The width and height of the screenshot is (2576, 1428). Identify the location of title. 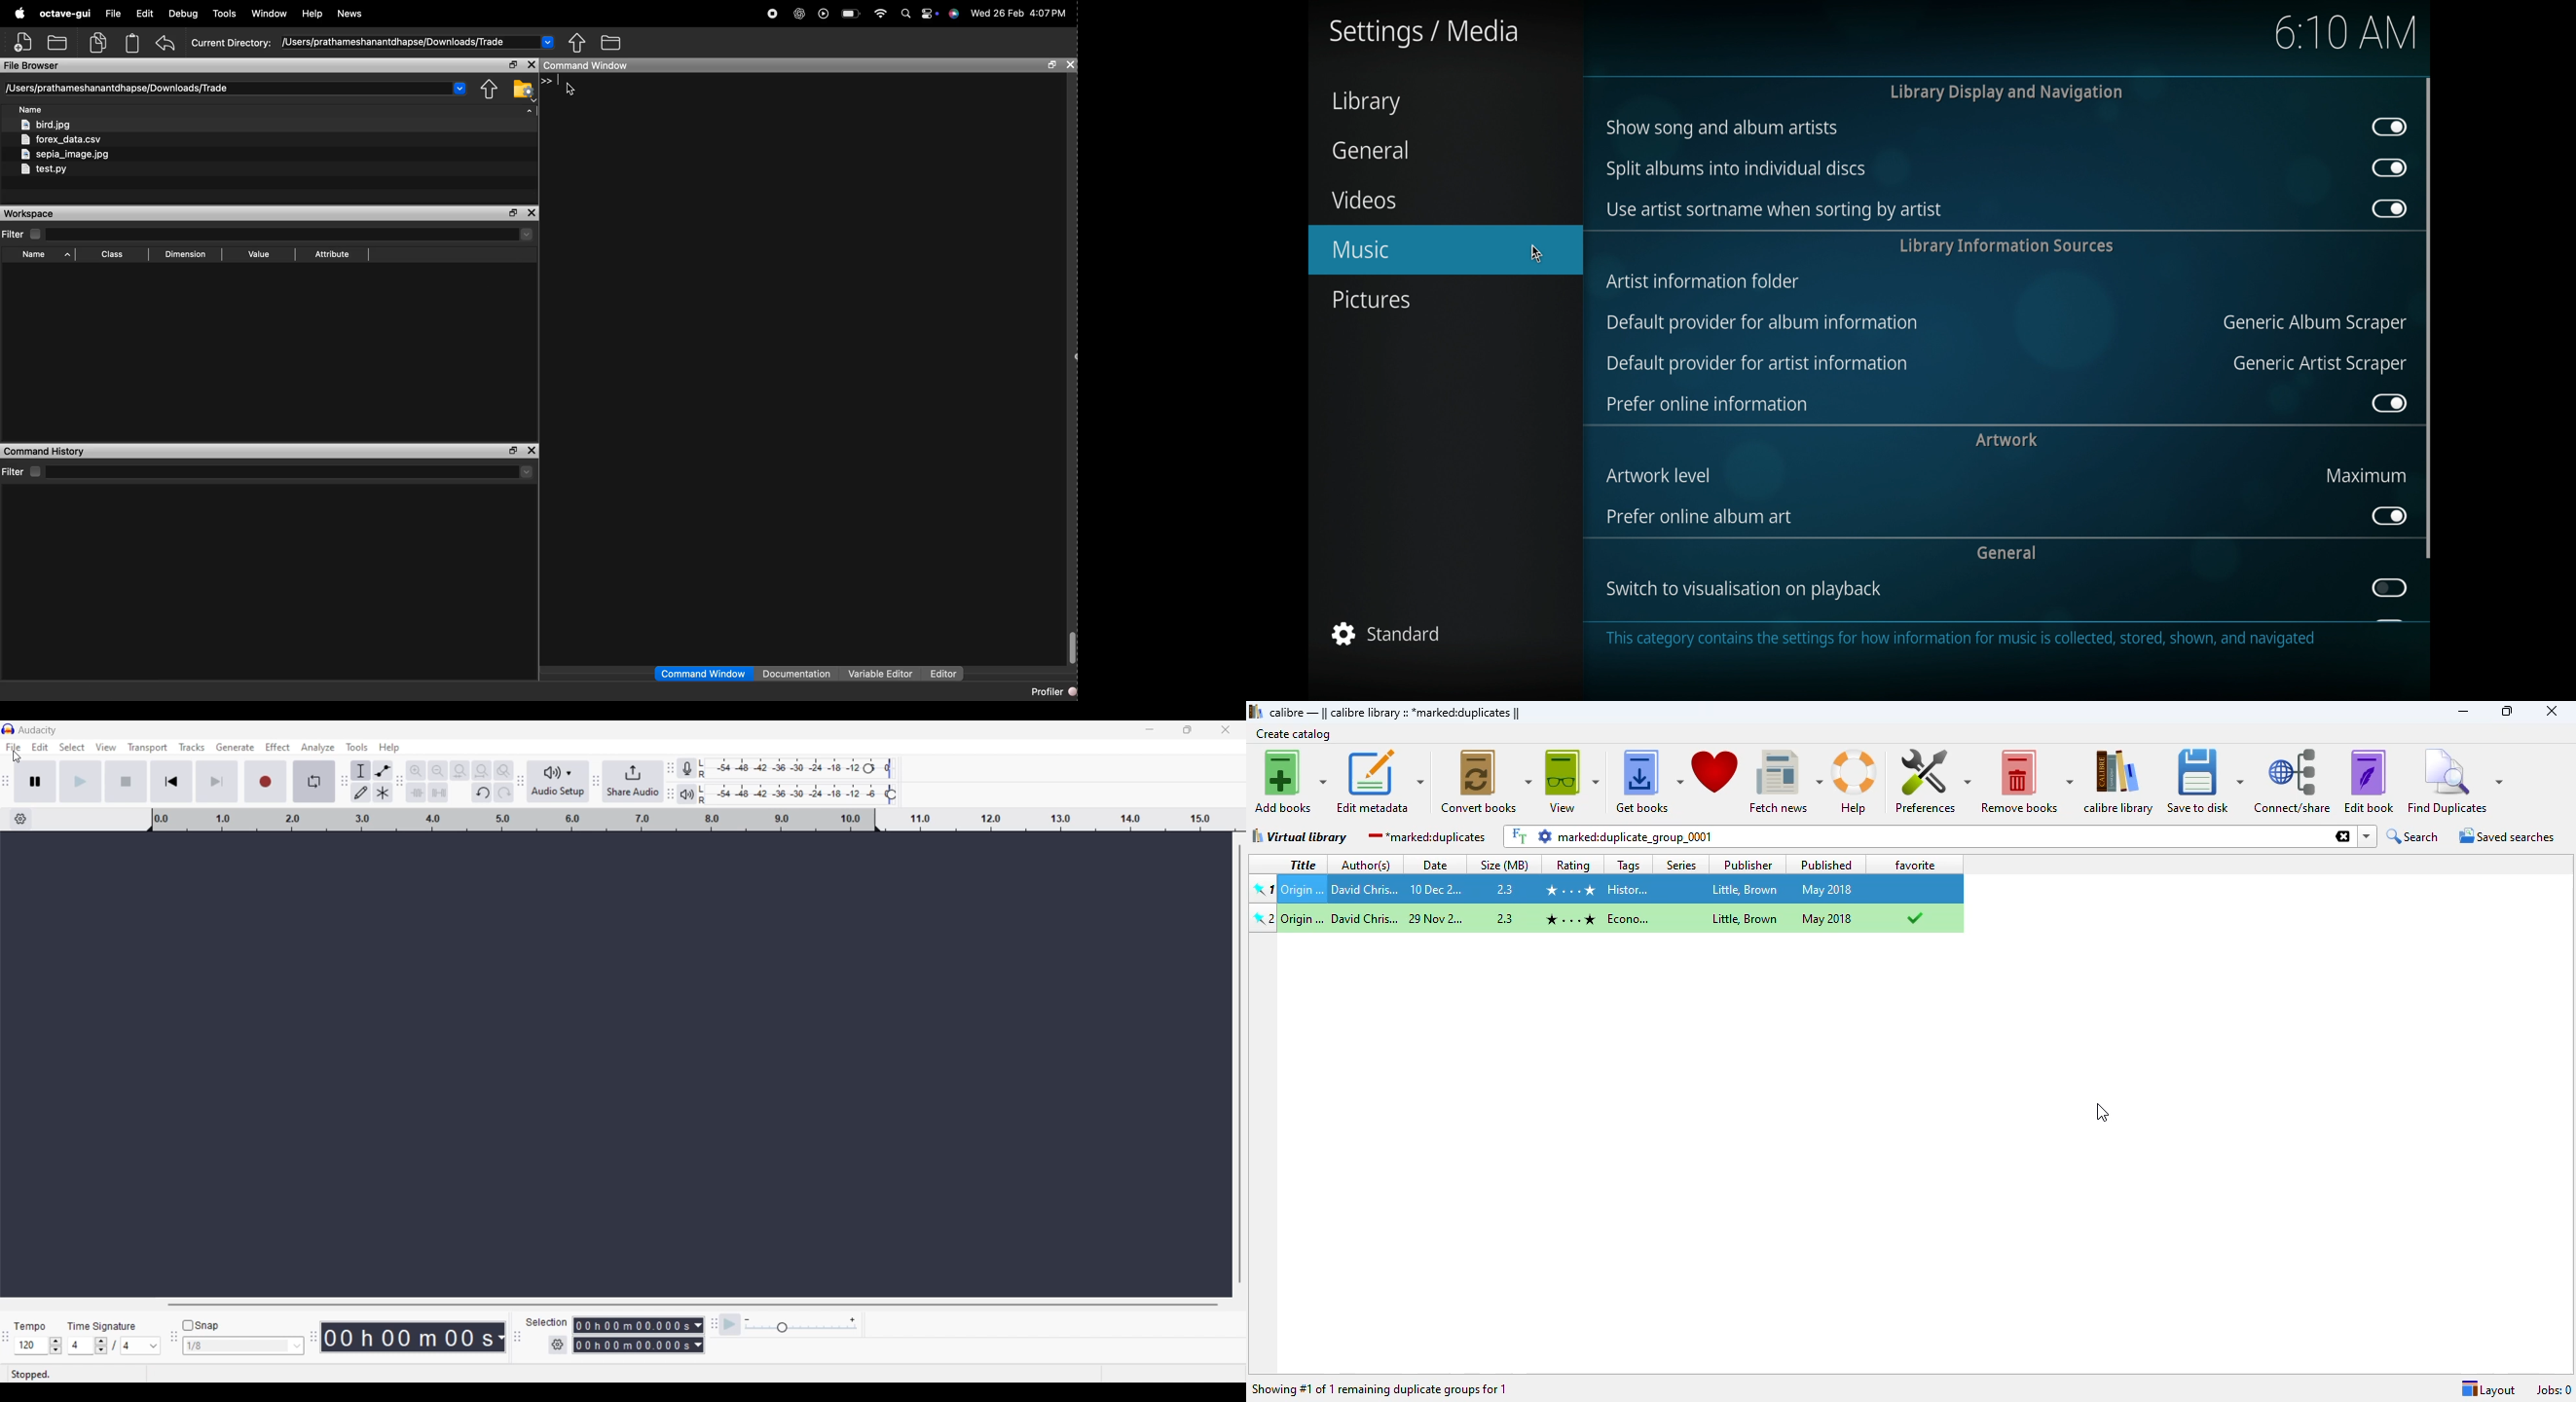
(1302, 864).